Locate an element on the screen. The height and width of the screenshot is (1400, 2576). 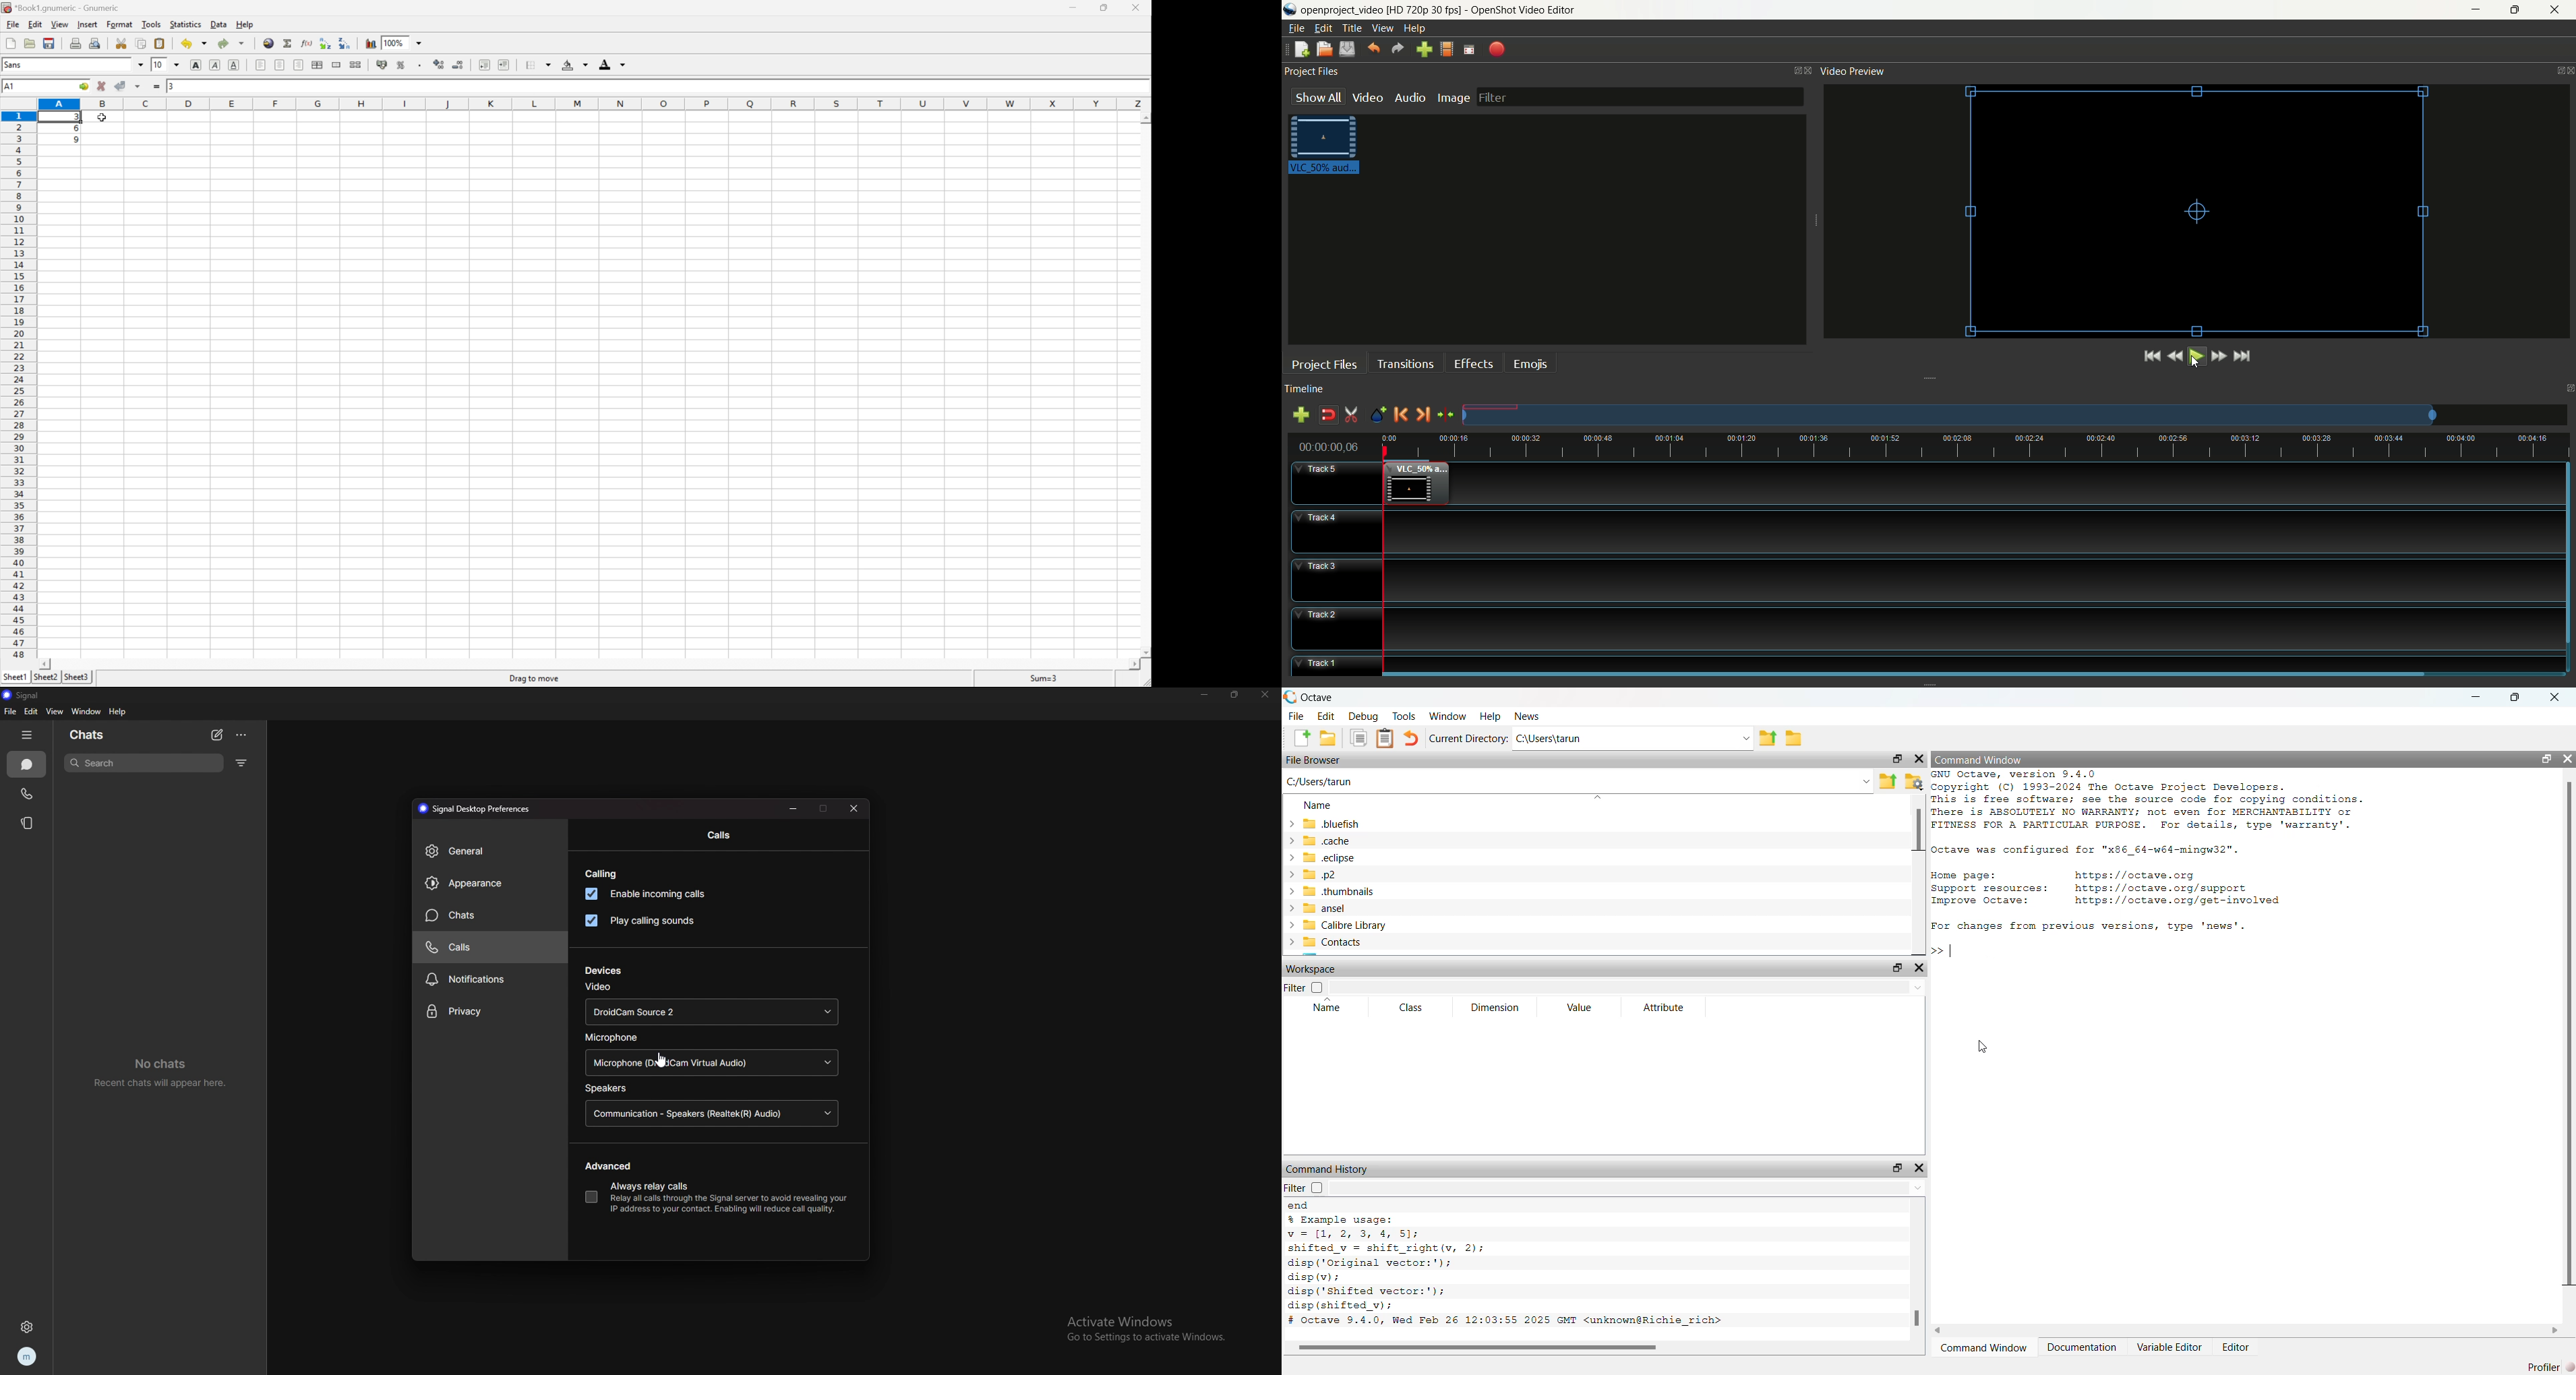
Statistics is located at coordinates (186, 24).